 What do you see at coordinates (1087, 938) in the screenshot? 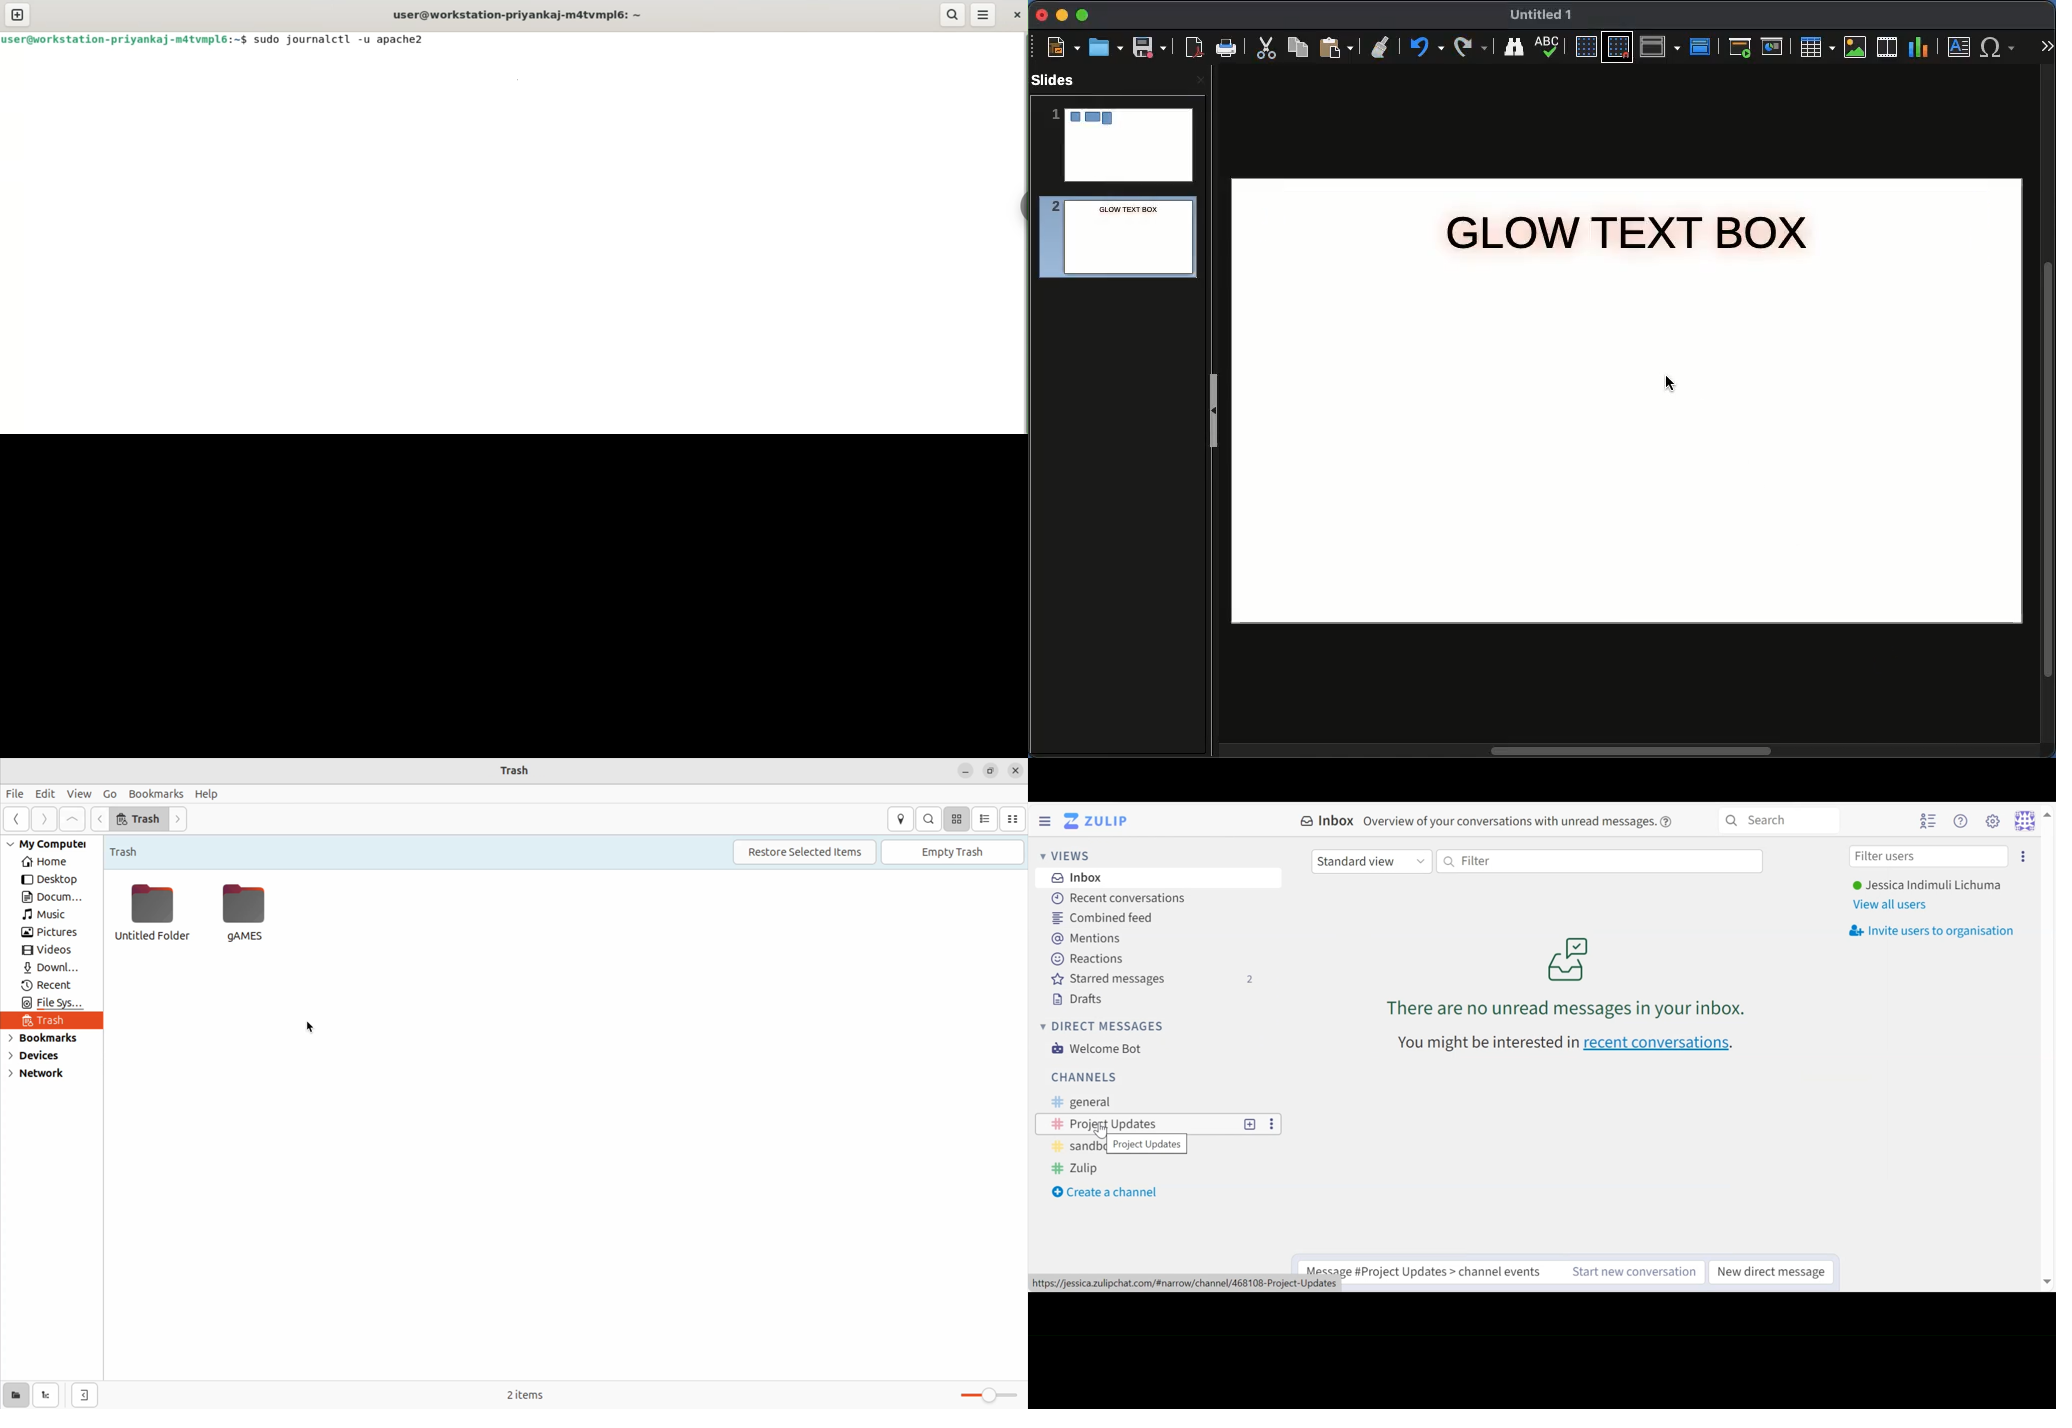
I see `Mentions` at bounding box center [1087, 938].